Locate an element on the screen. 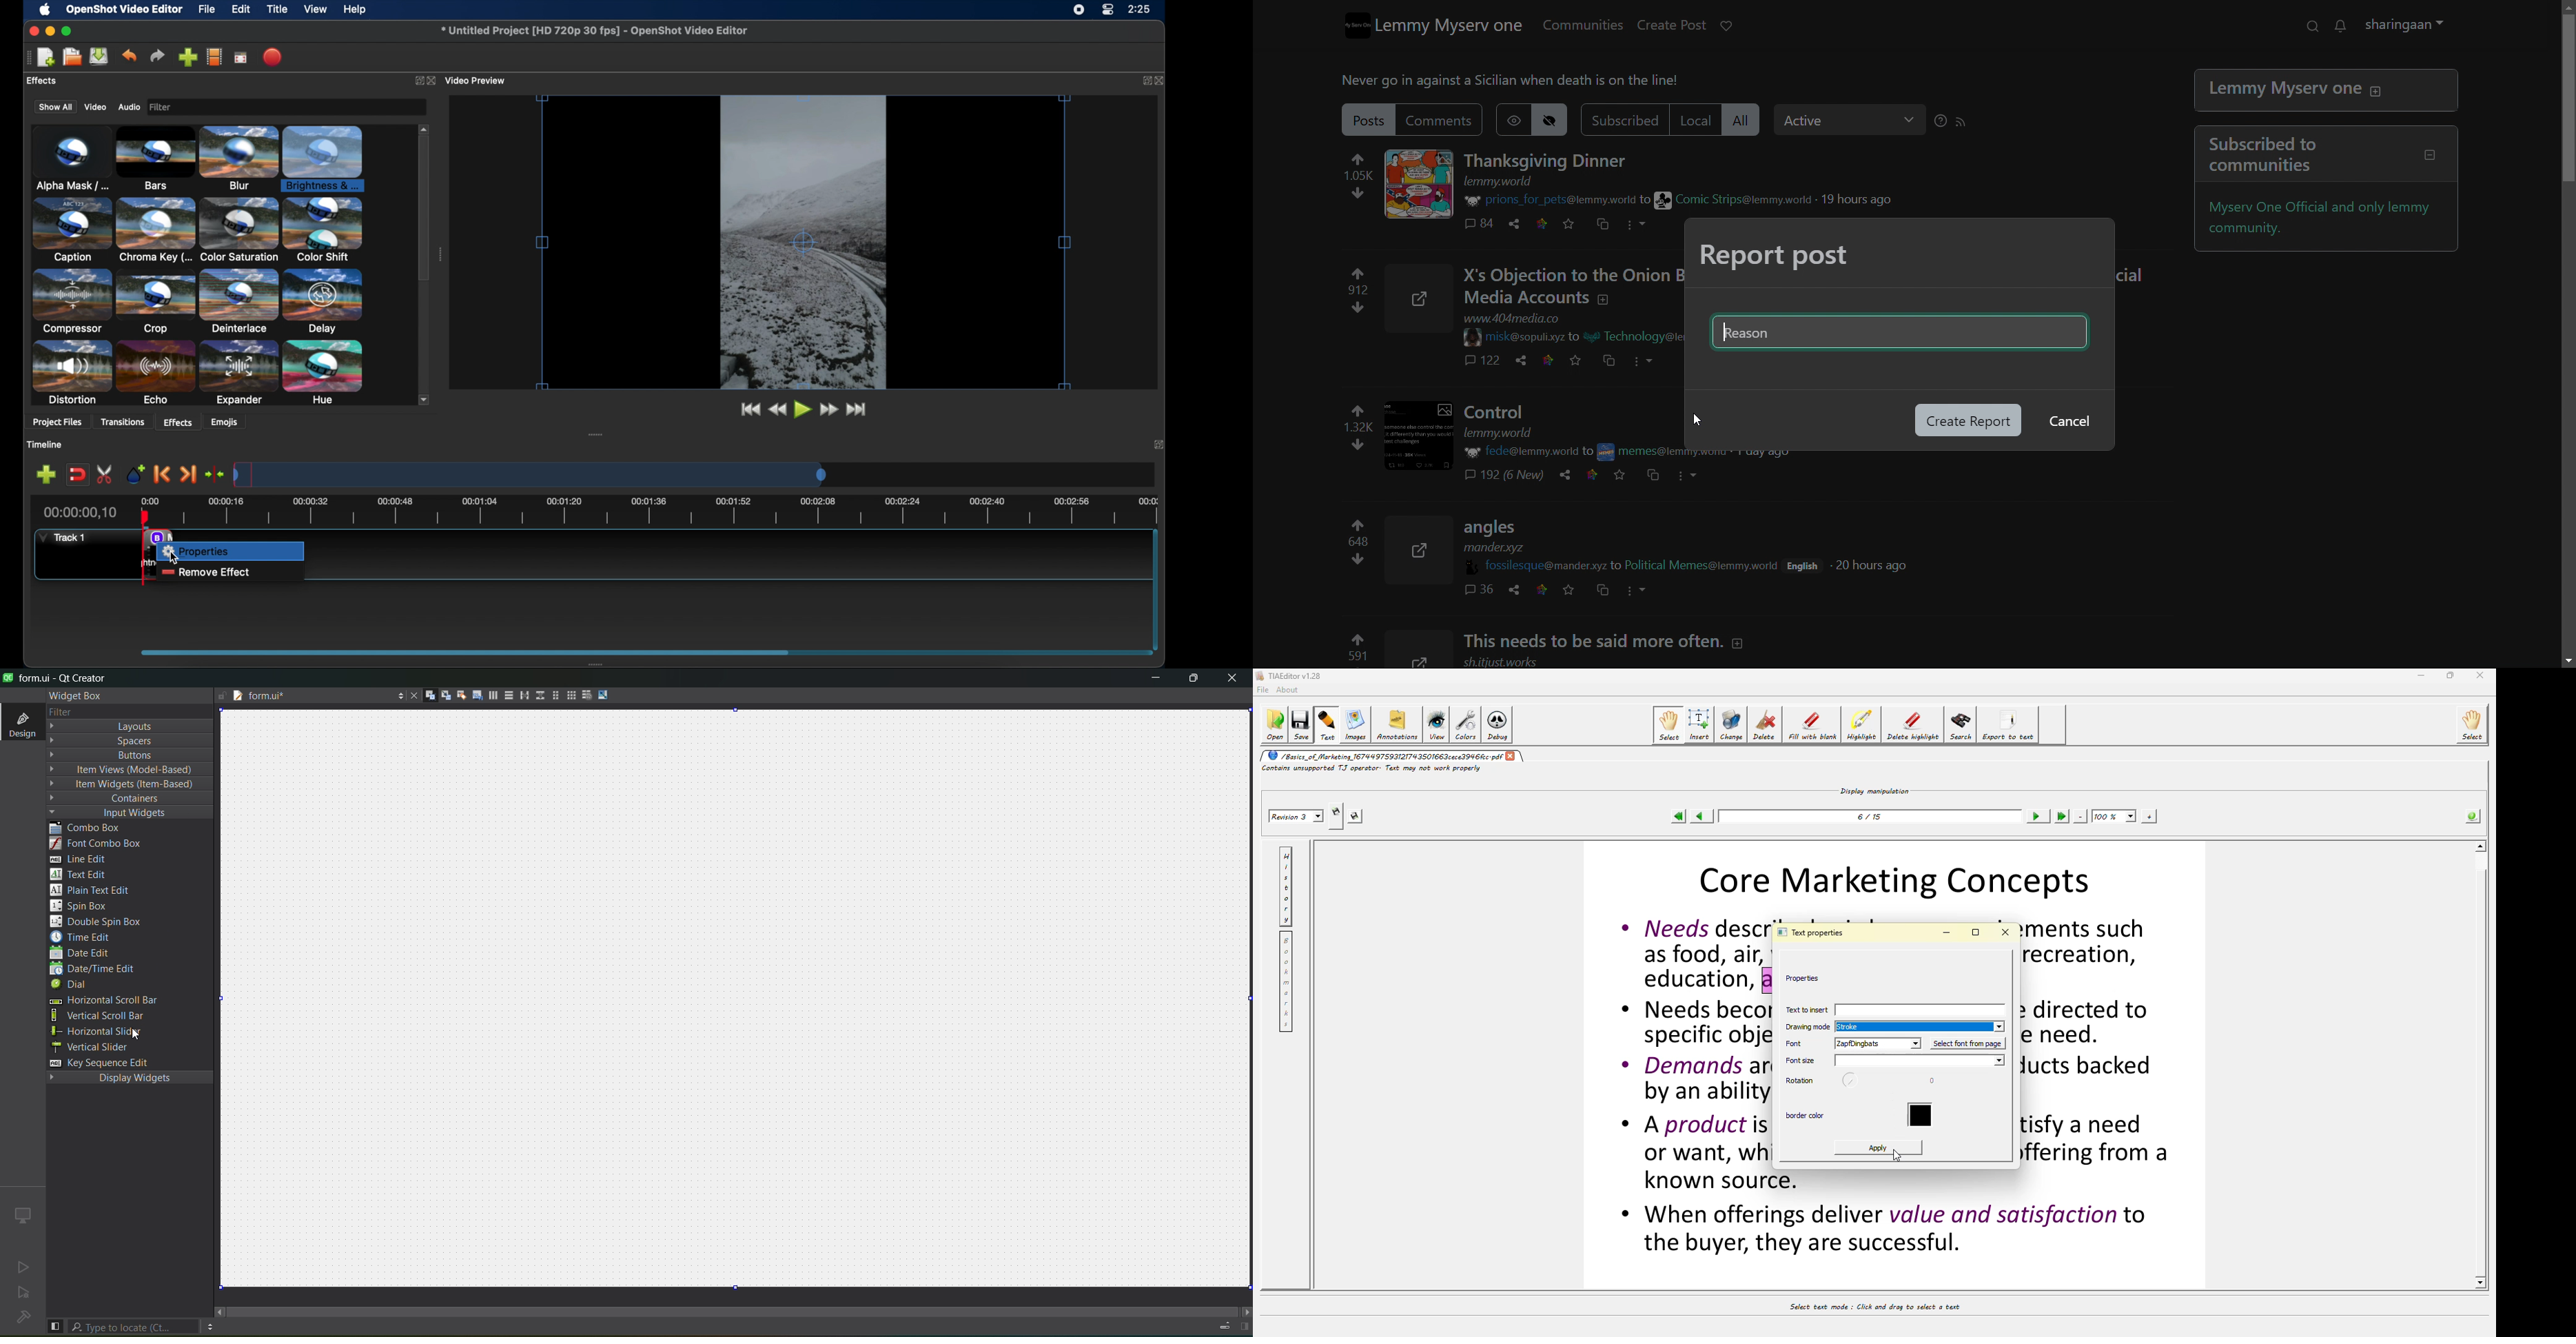 The height and width of the screenshot is (1344, 2576). options is located at coordinates (1644, 225).